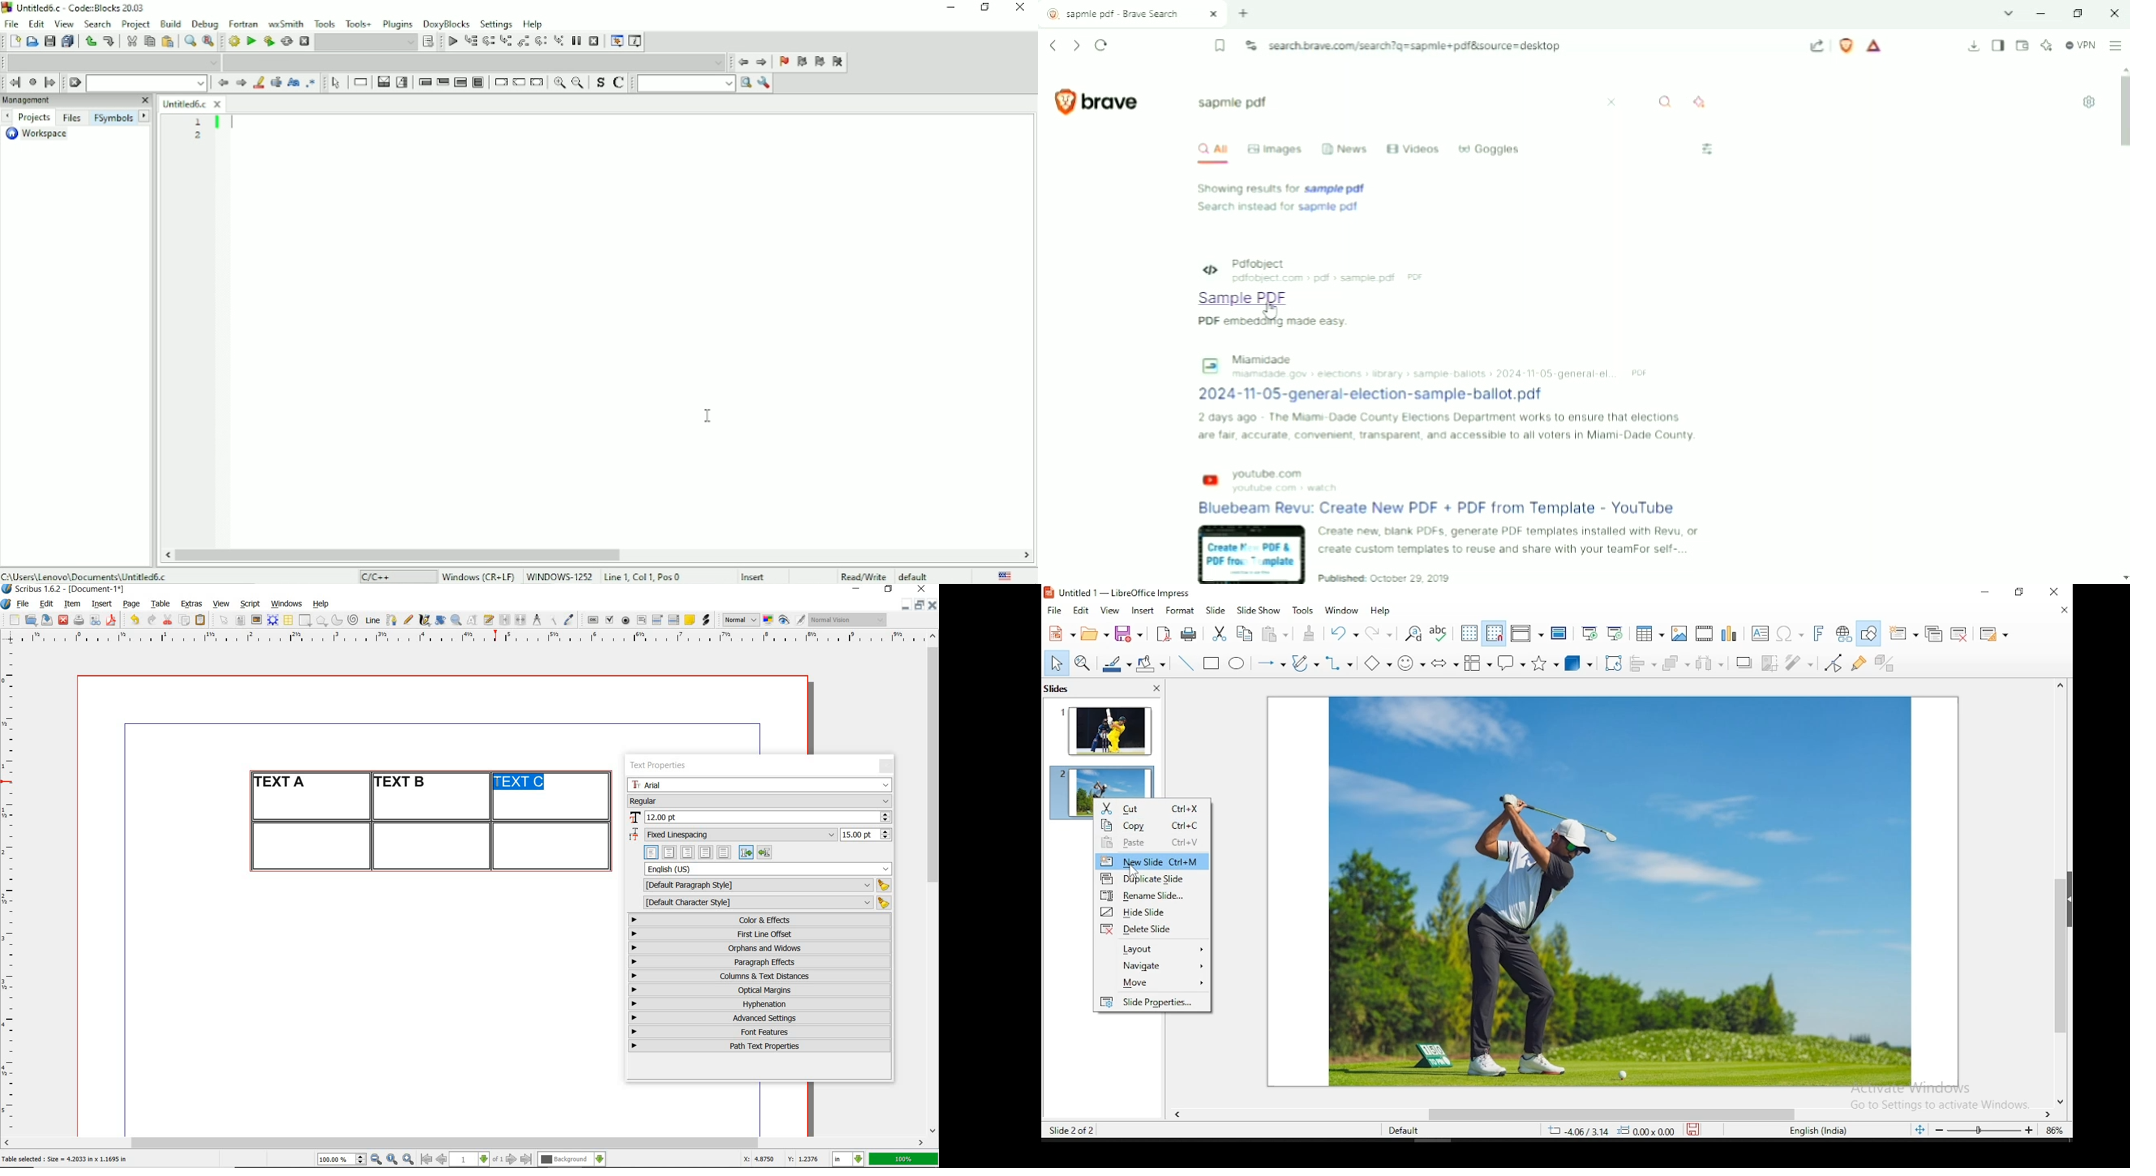 The width and height of the screenshot is (2156, 1176). What do you see at coordinates (477, 1159) in the screenshot?
I see `select current page level` at bounding box center [477, 1159].